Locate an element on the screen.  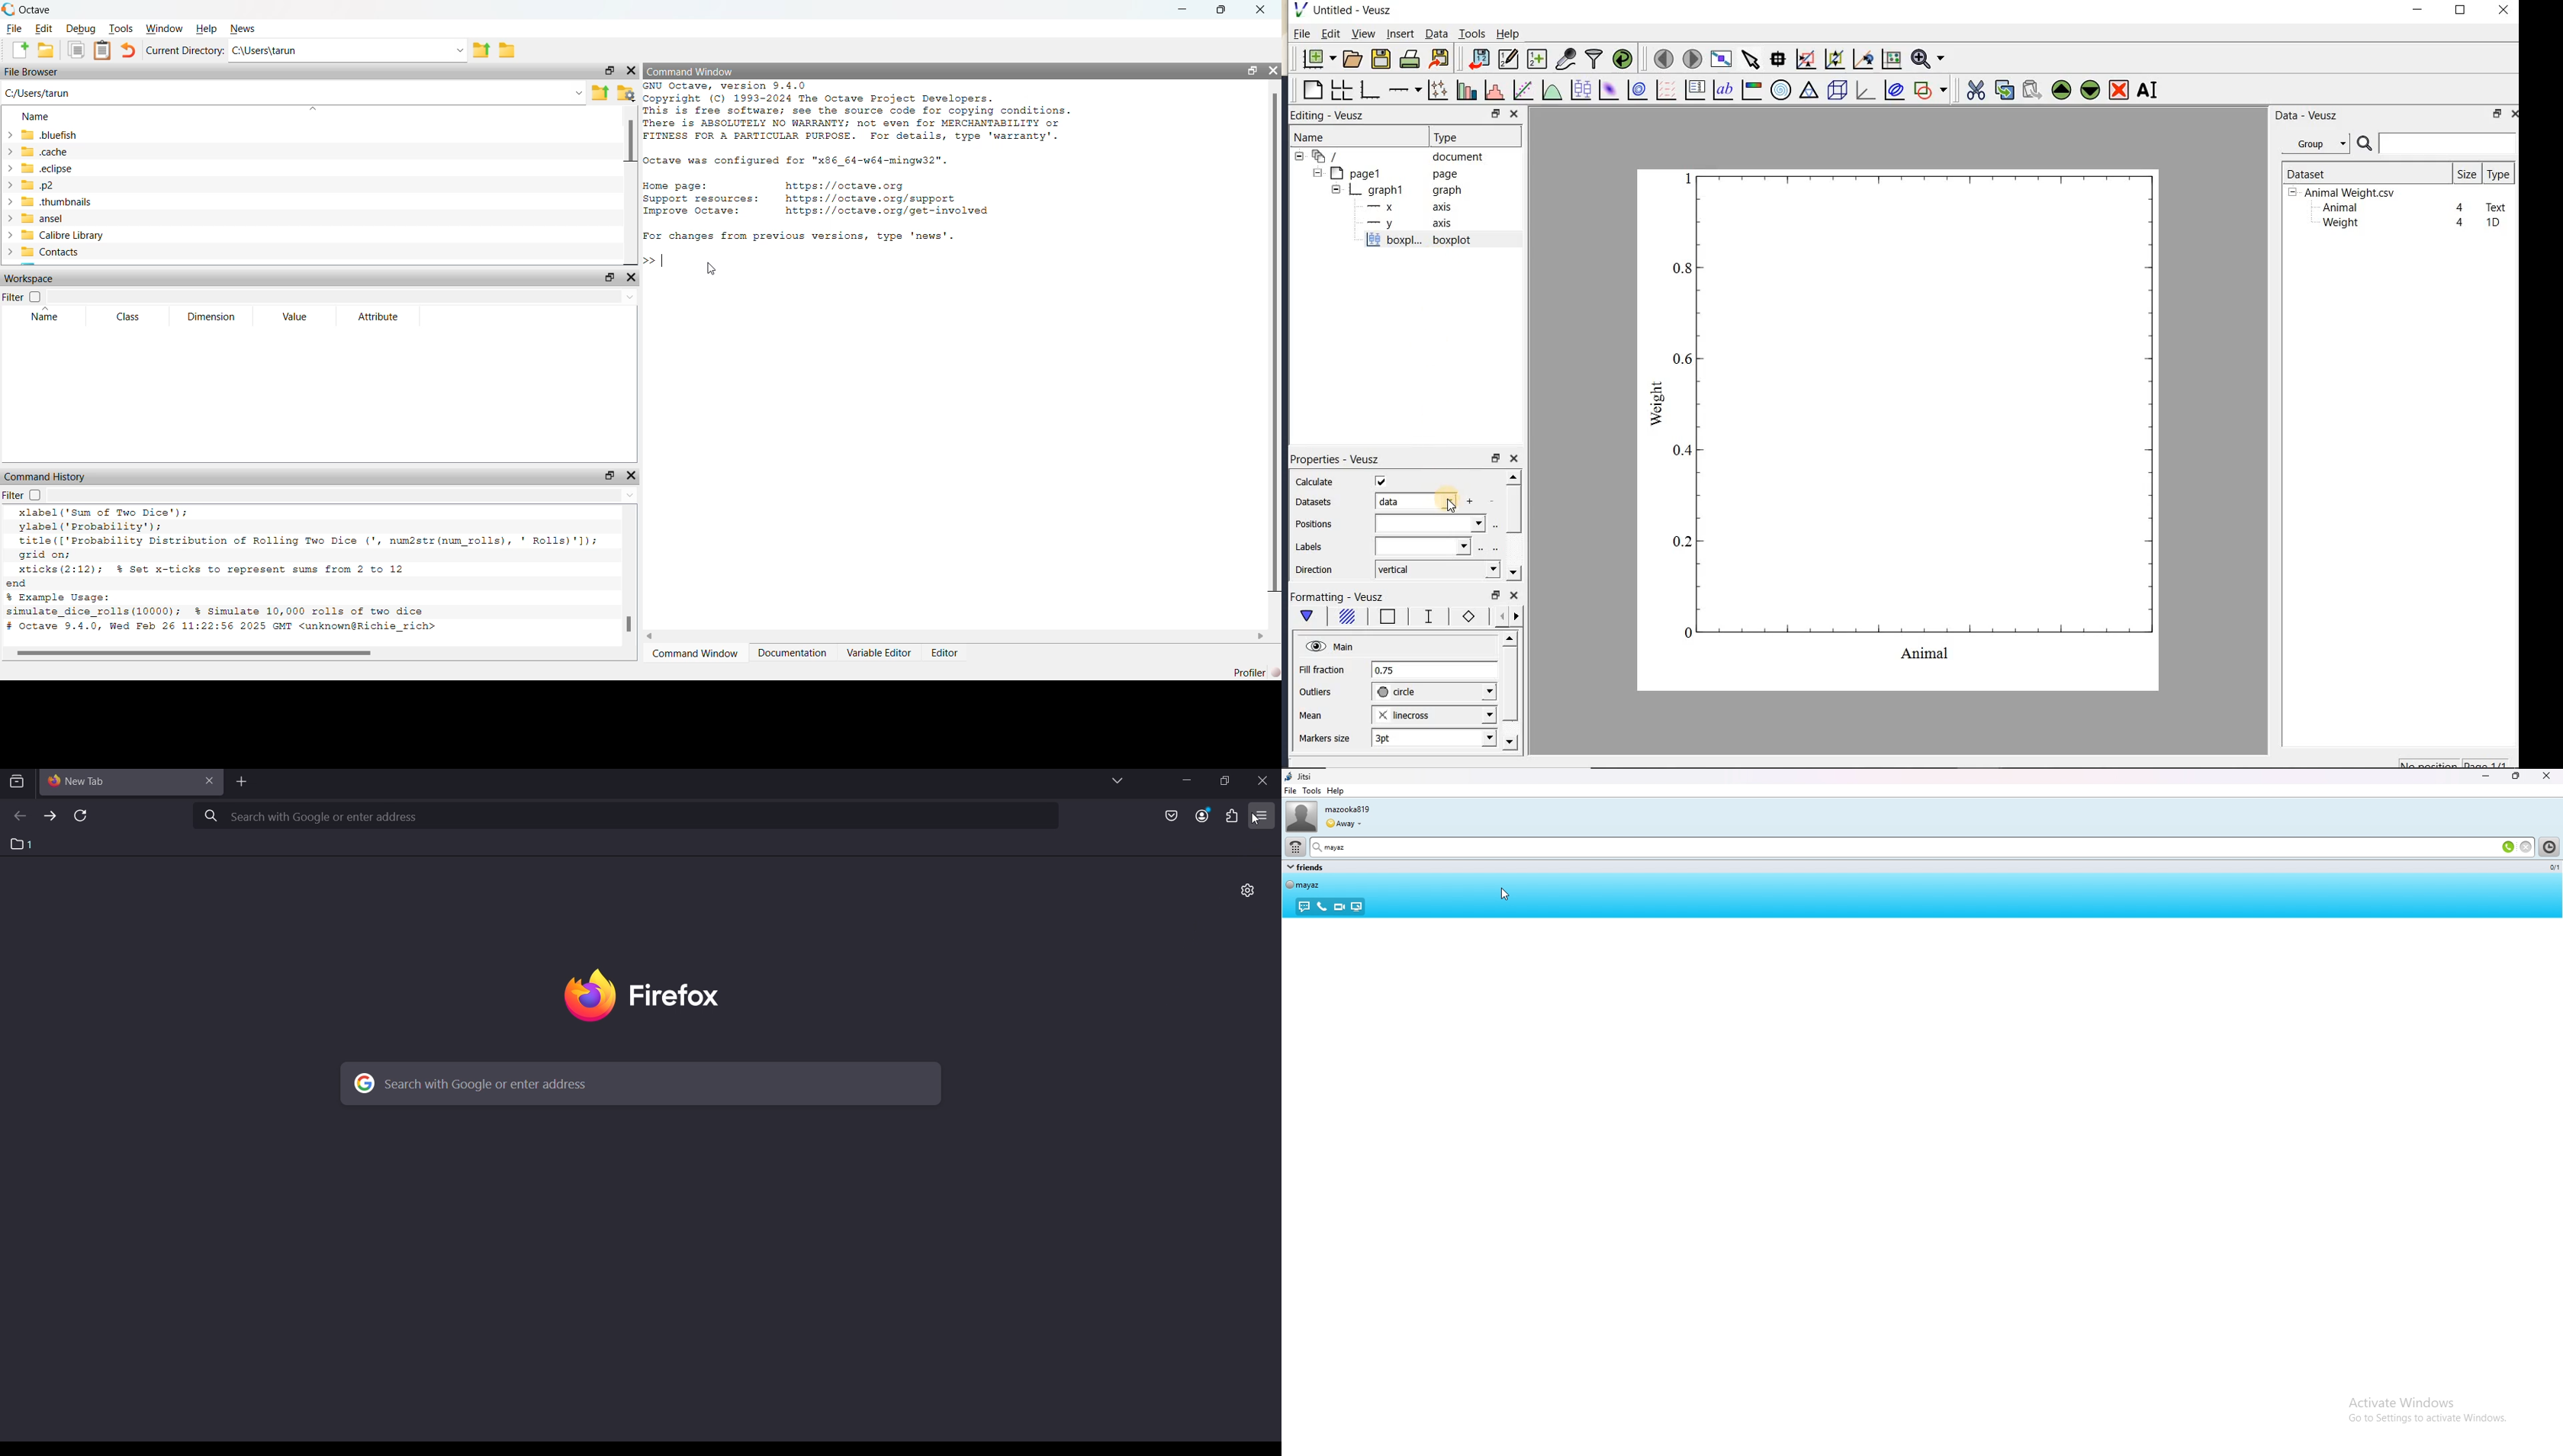
outliers is located at coordinates (1316, 692).